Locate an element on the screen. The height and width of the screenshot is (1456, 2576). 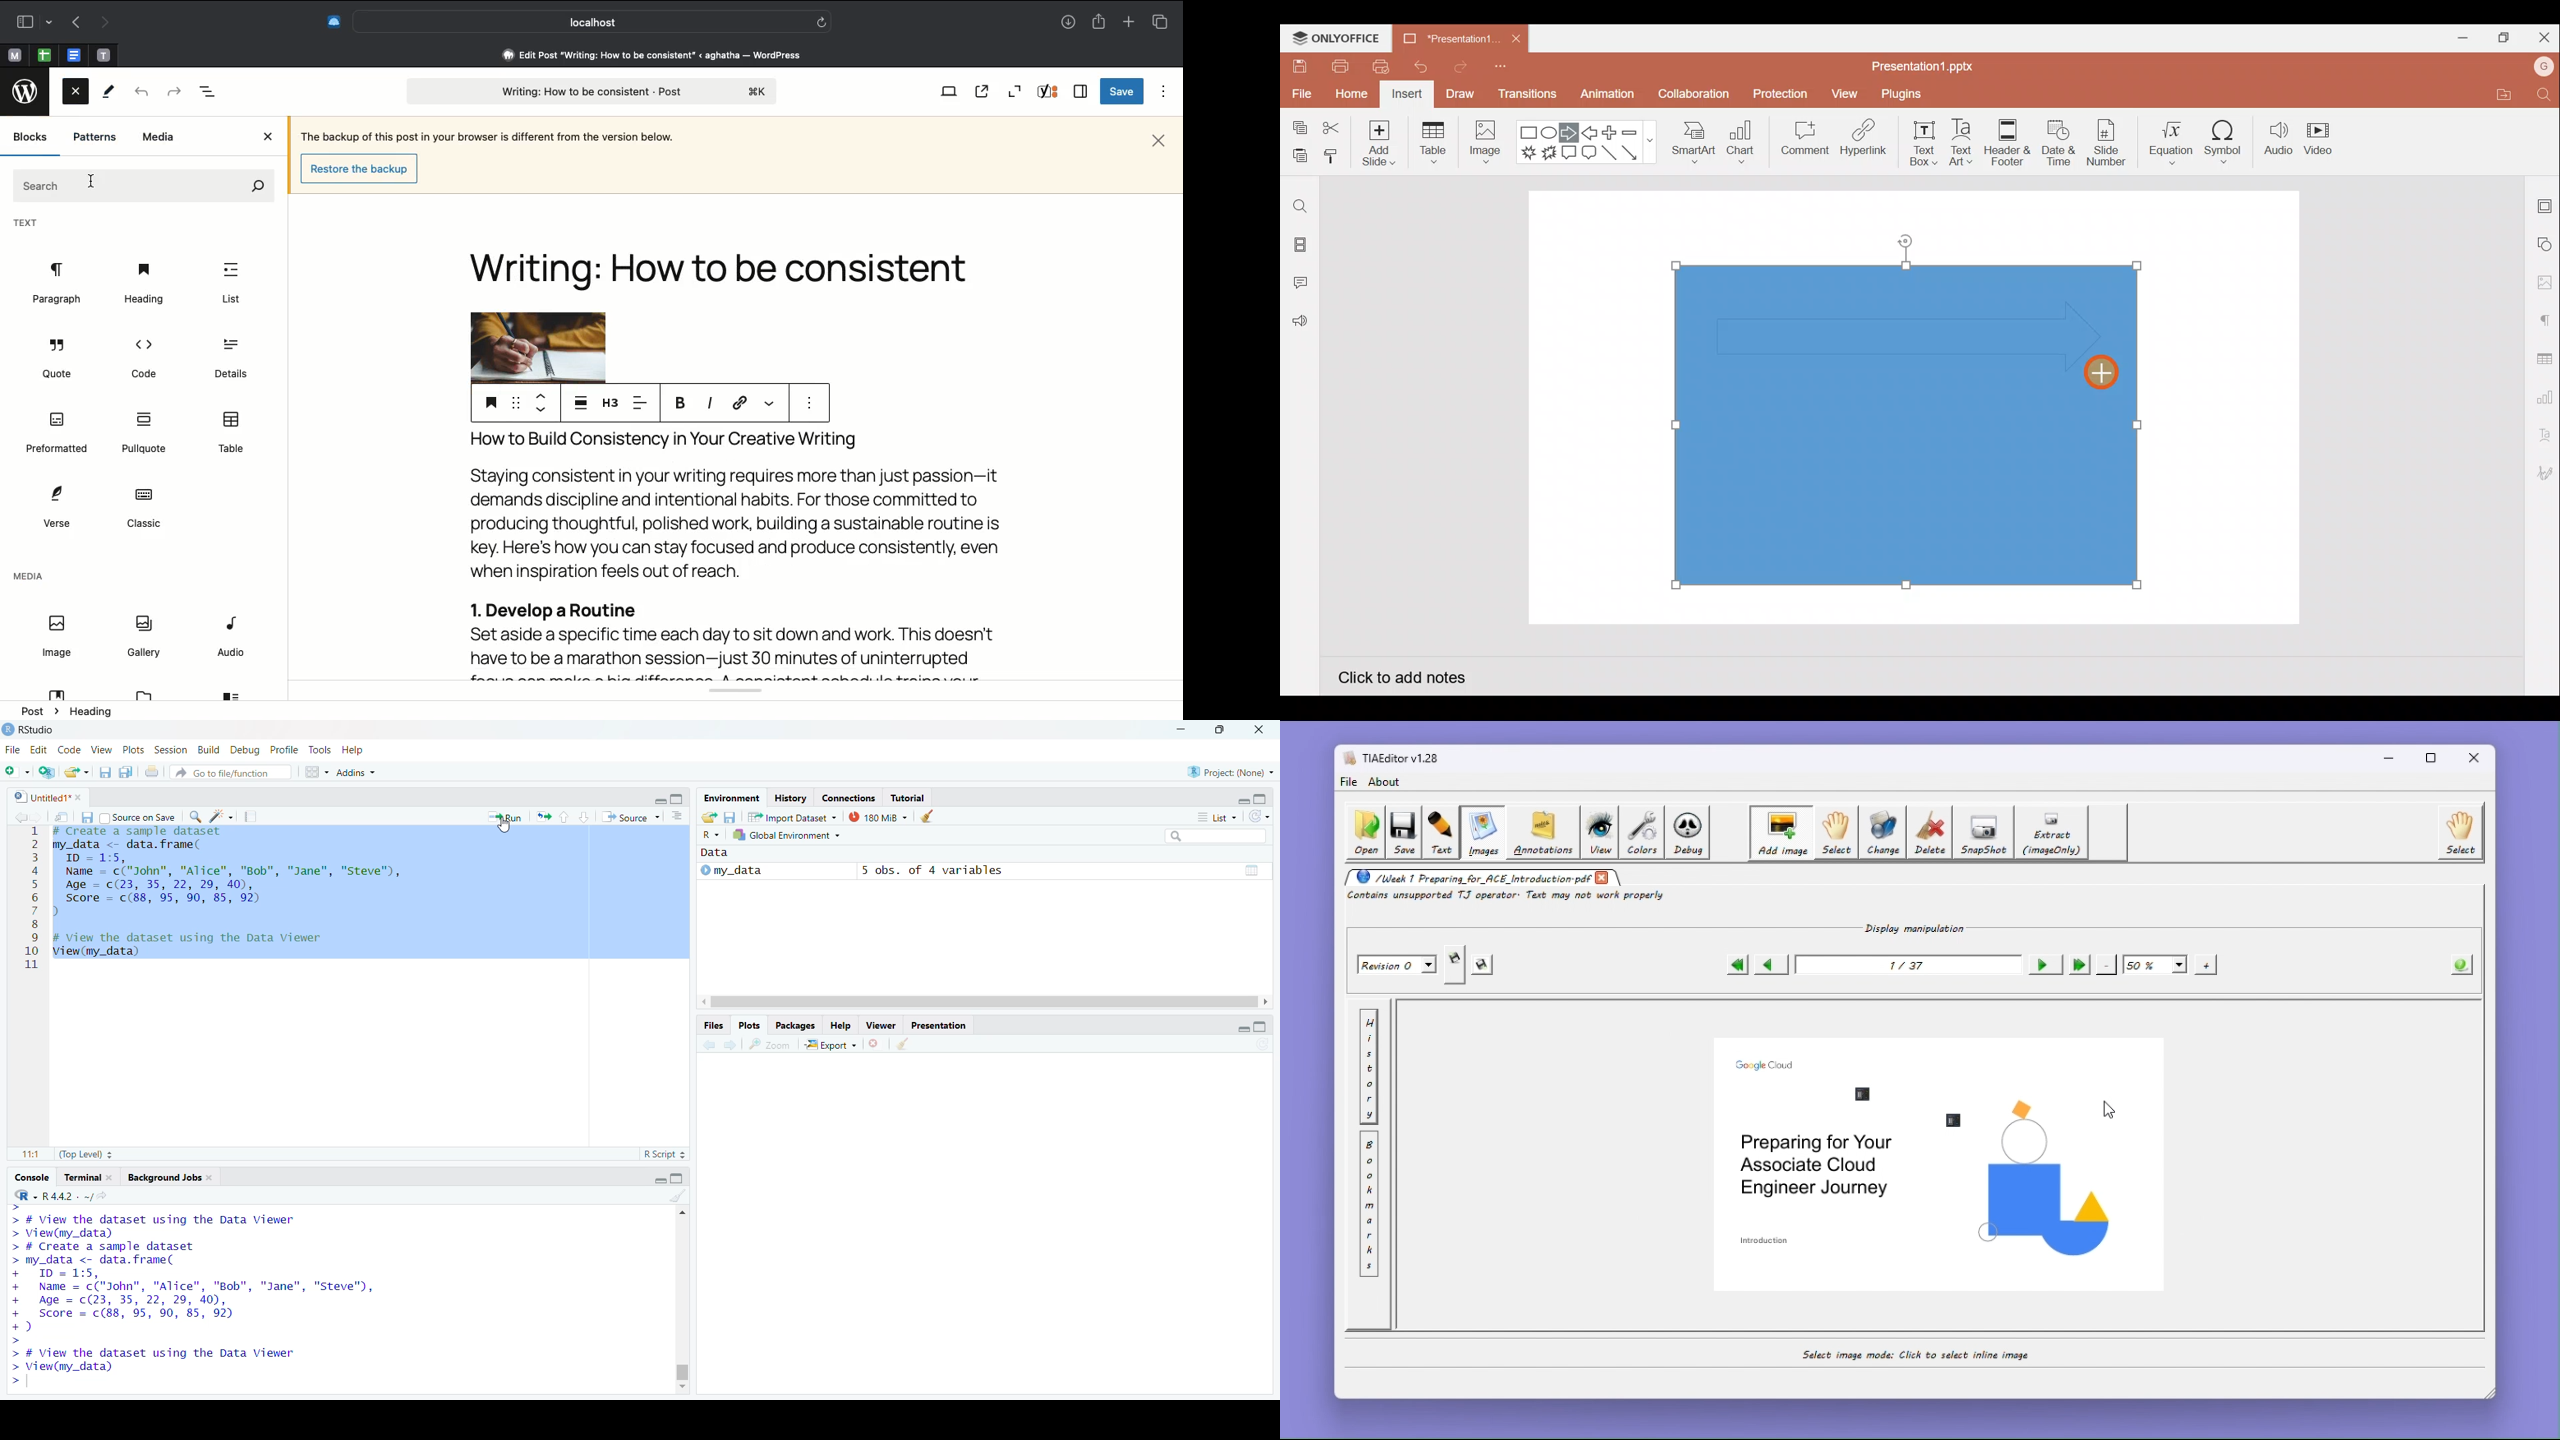
Text Art is located at coordinates (1967, 139).